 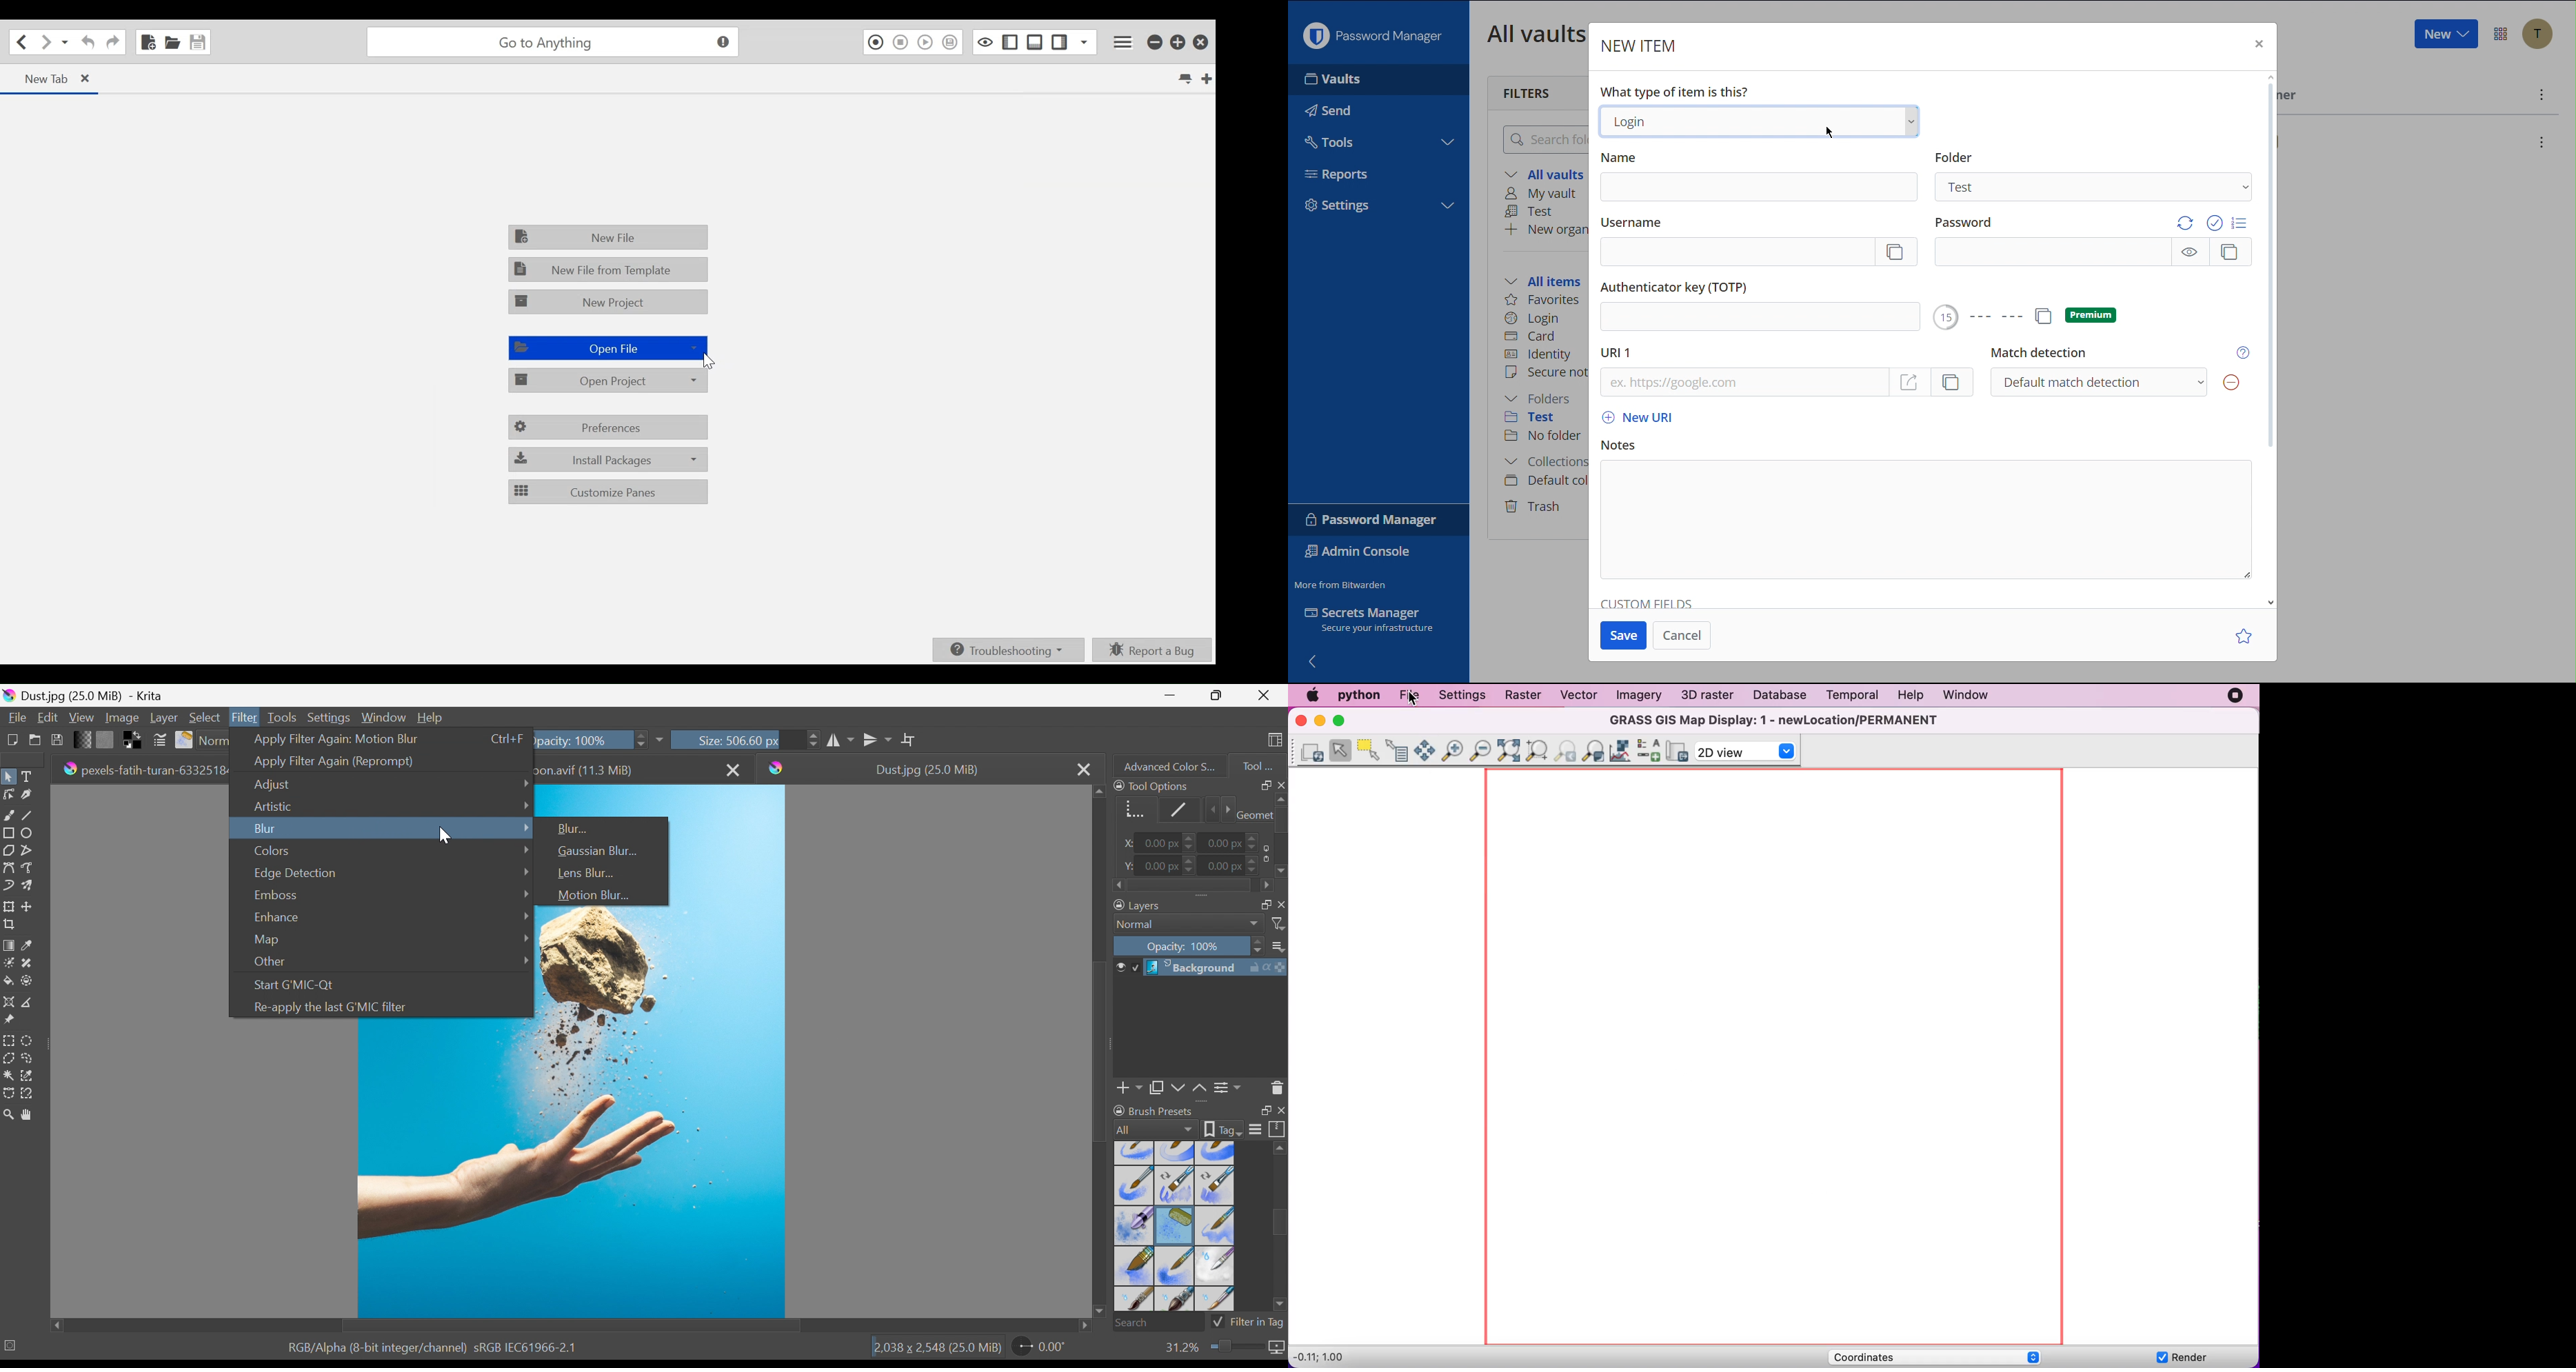 I want to click on Settings, so click(x=1381, y=205).